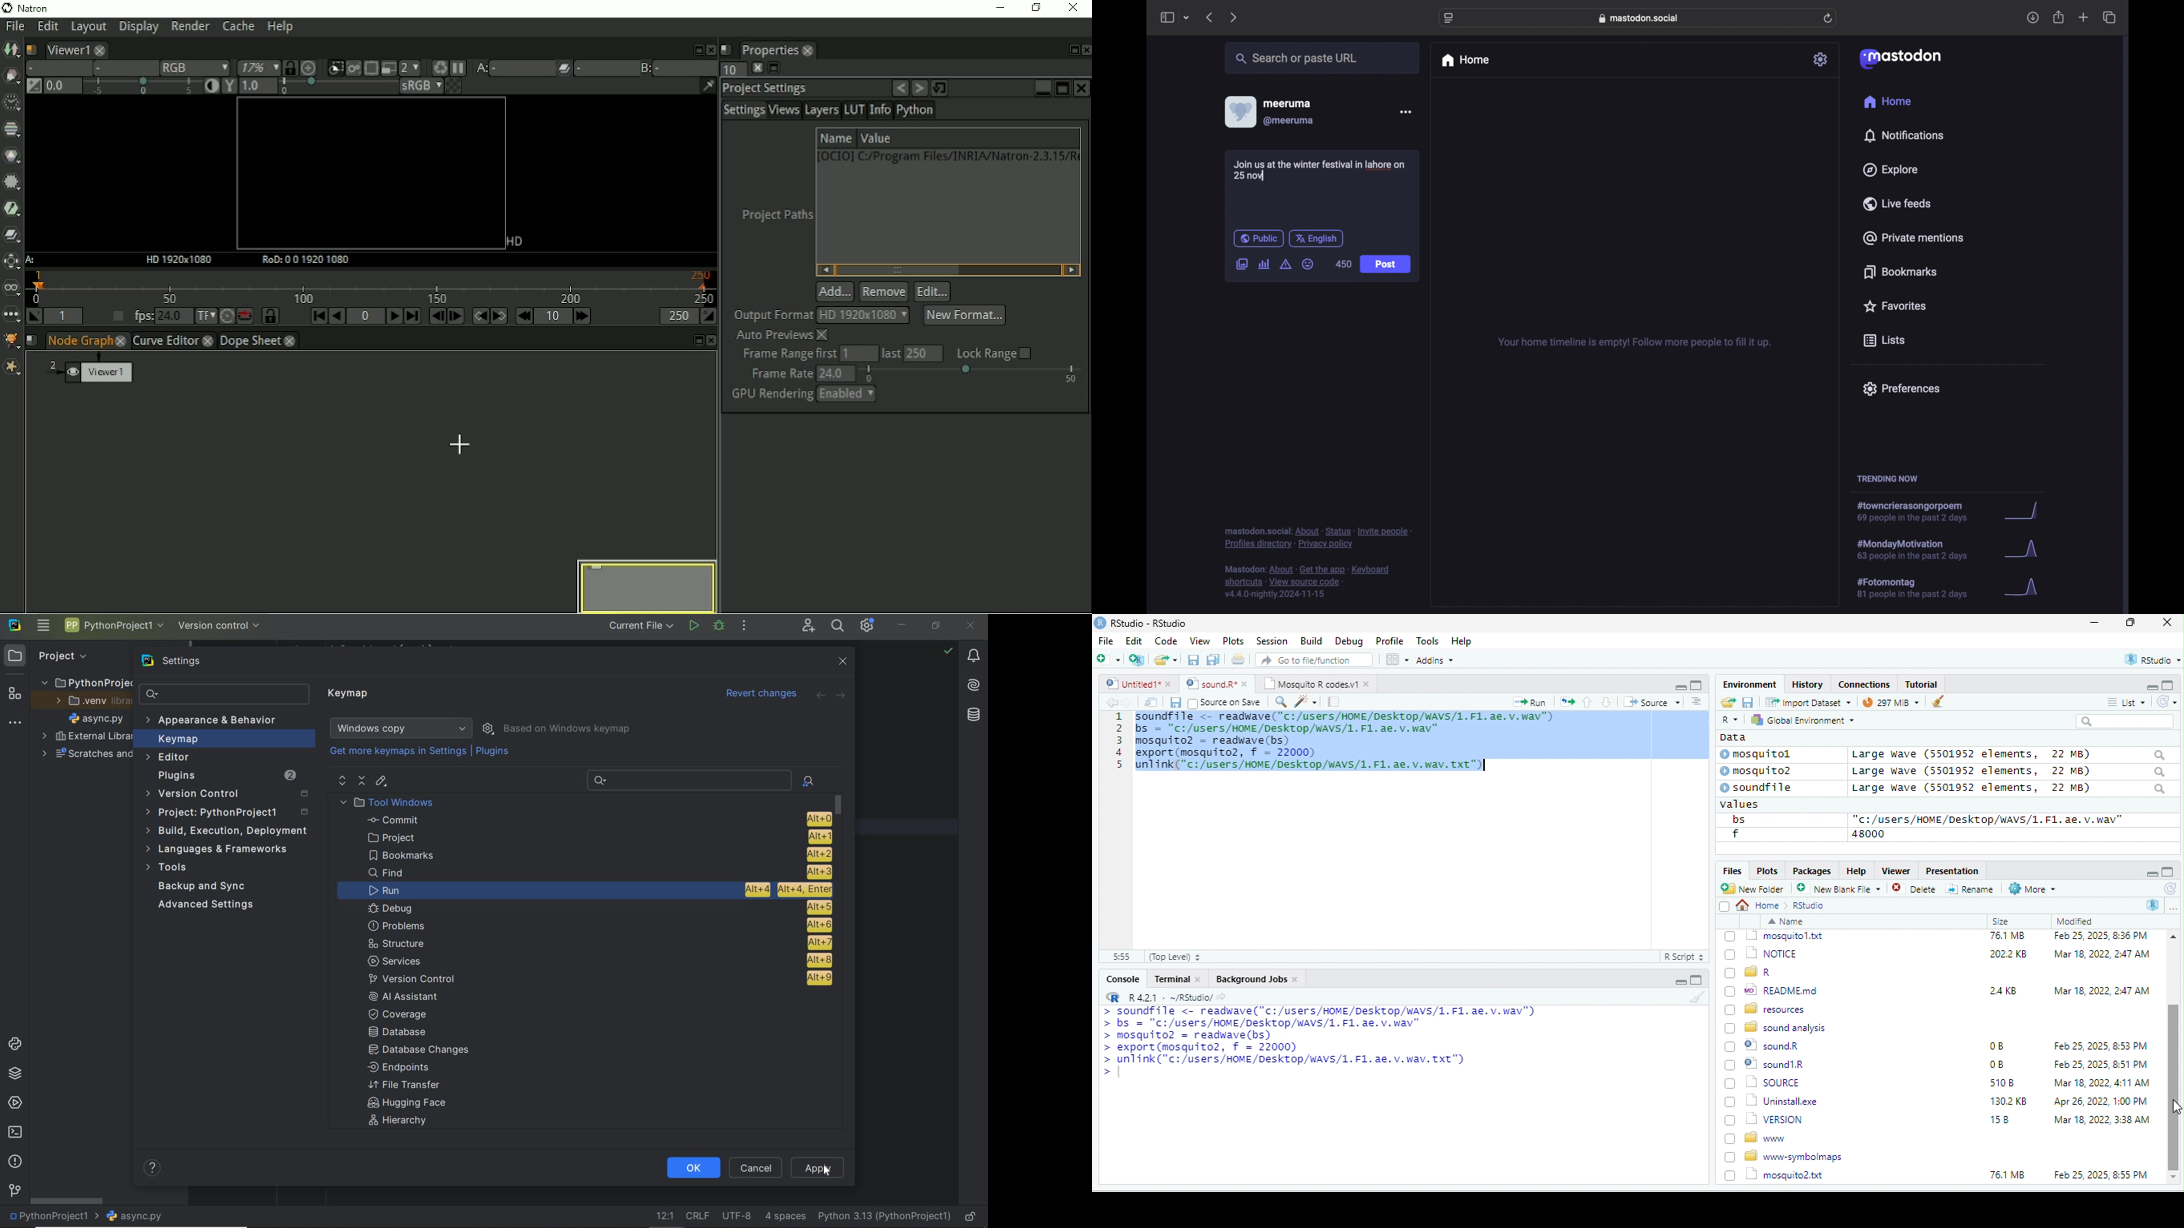 The height and width of the screenshot is (1232, 2184). I want to click on Bookmarks, so click(598, 855).